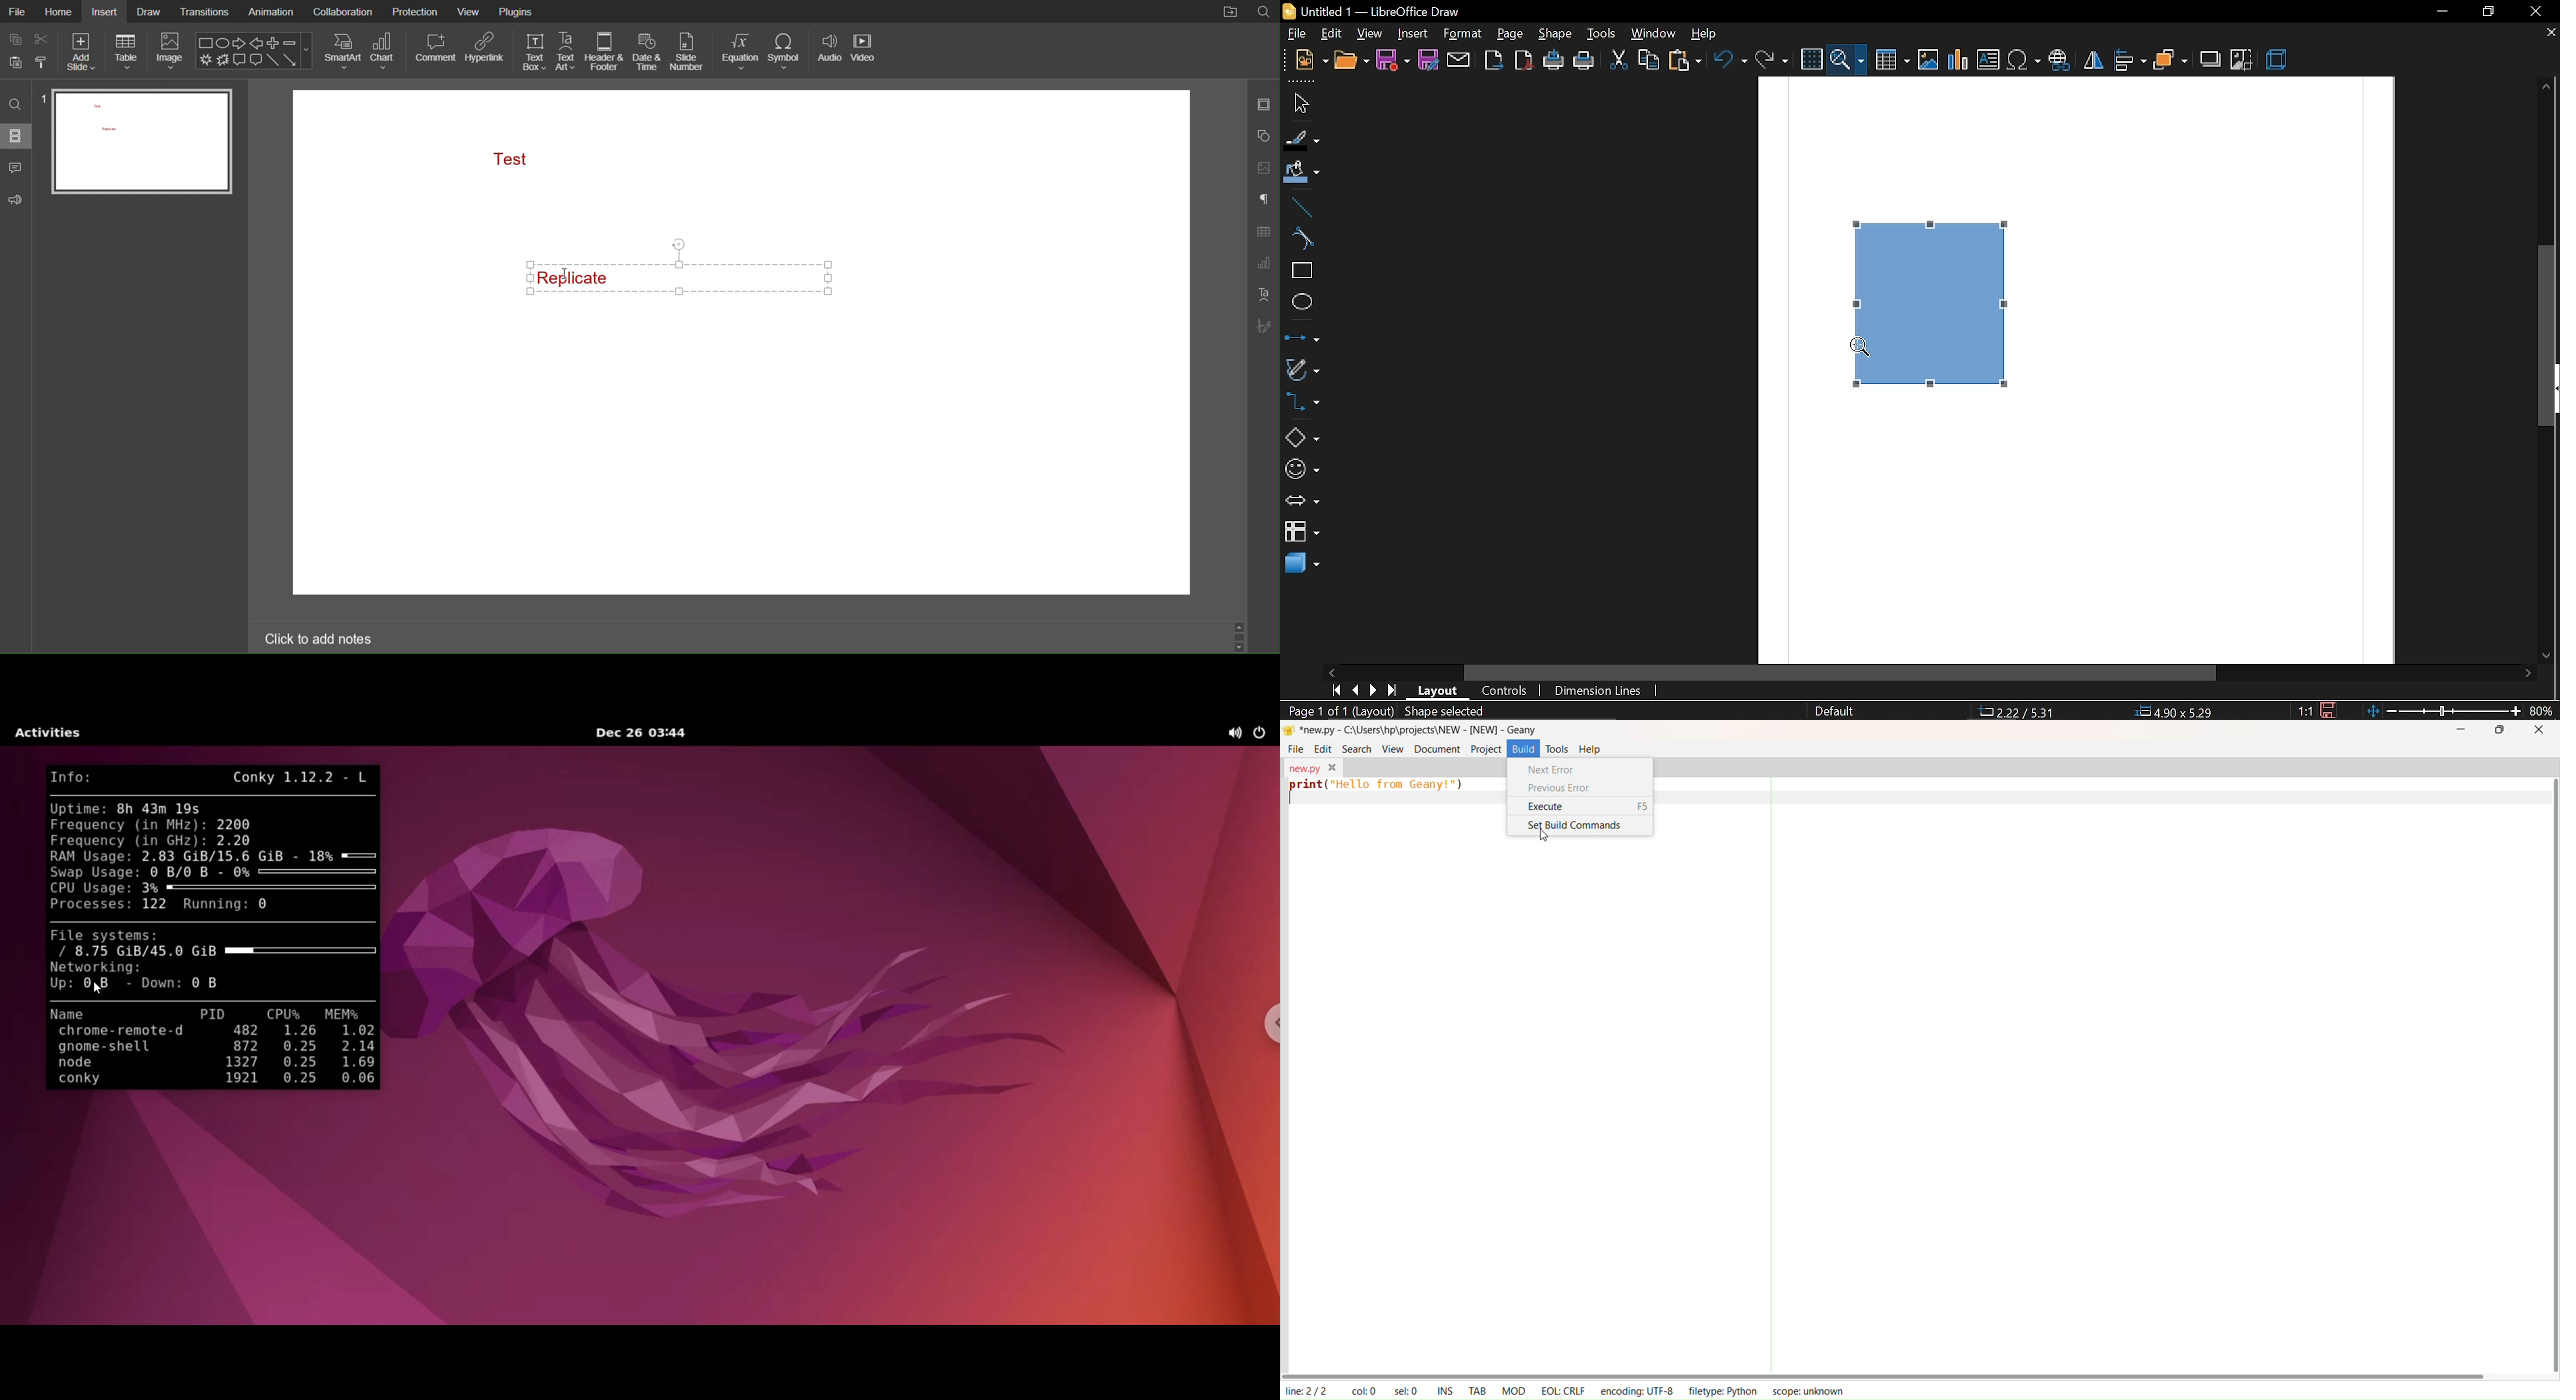 Image resolution: width=2576 pixels, height=1400 pixels. I want to click on close current tab, so click(2546, 36).